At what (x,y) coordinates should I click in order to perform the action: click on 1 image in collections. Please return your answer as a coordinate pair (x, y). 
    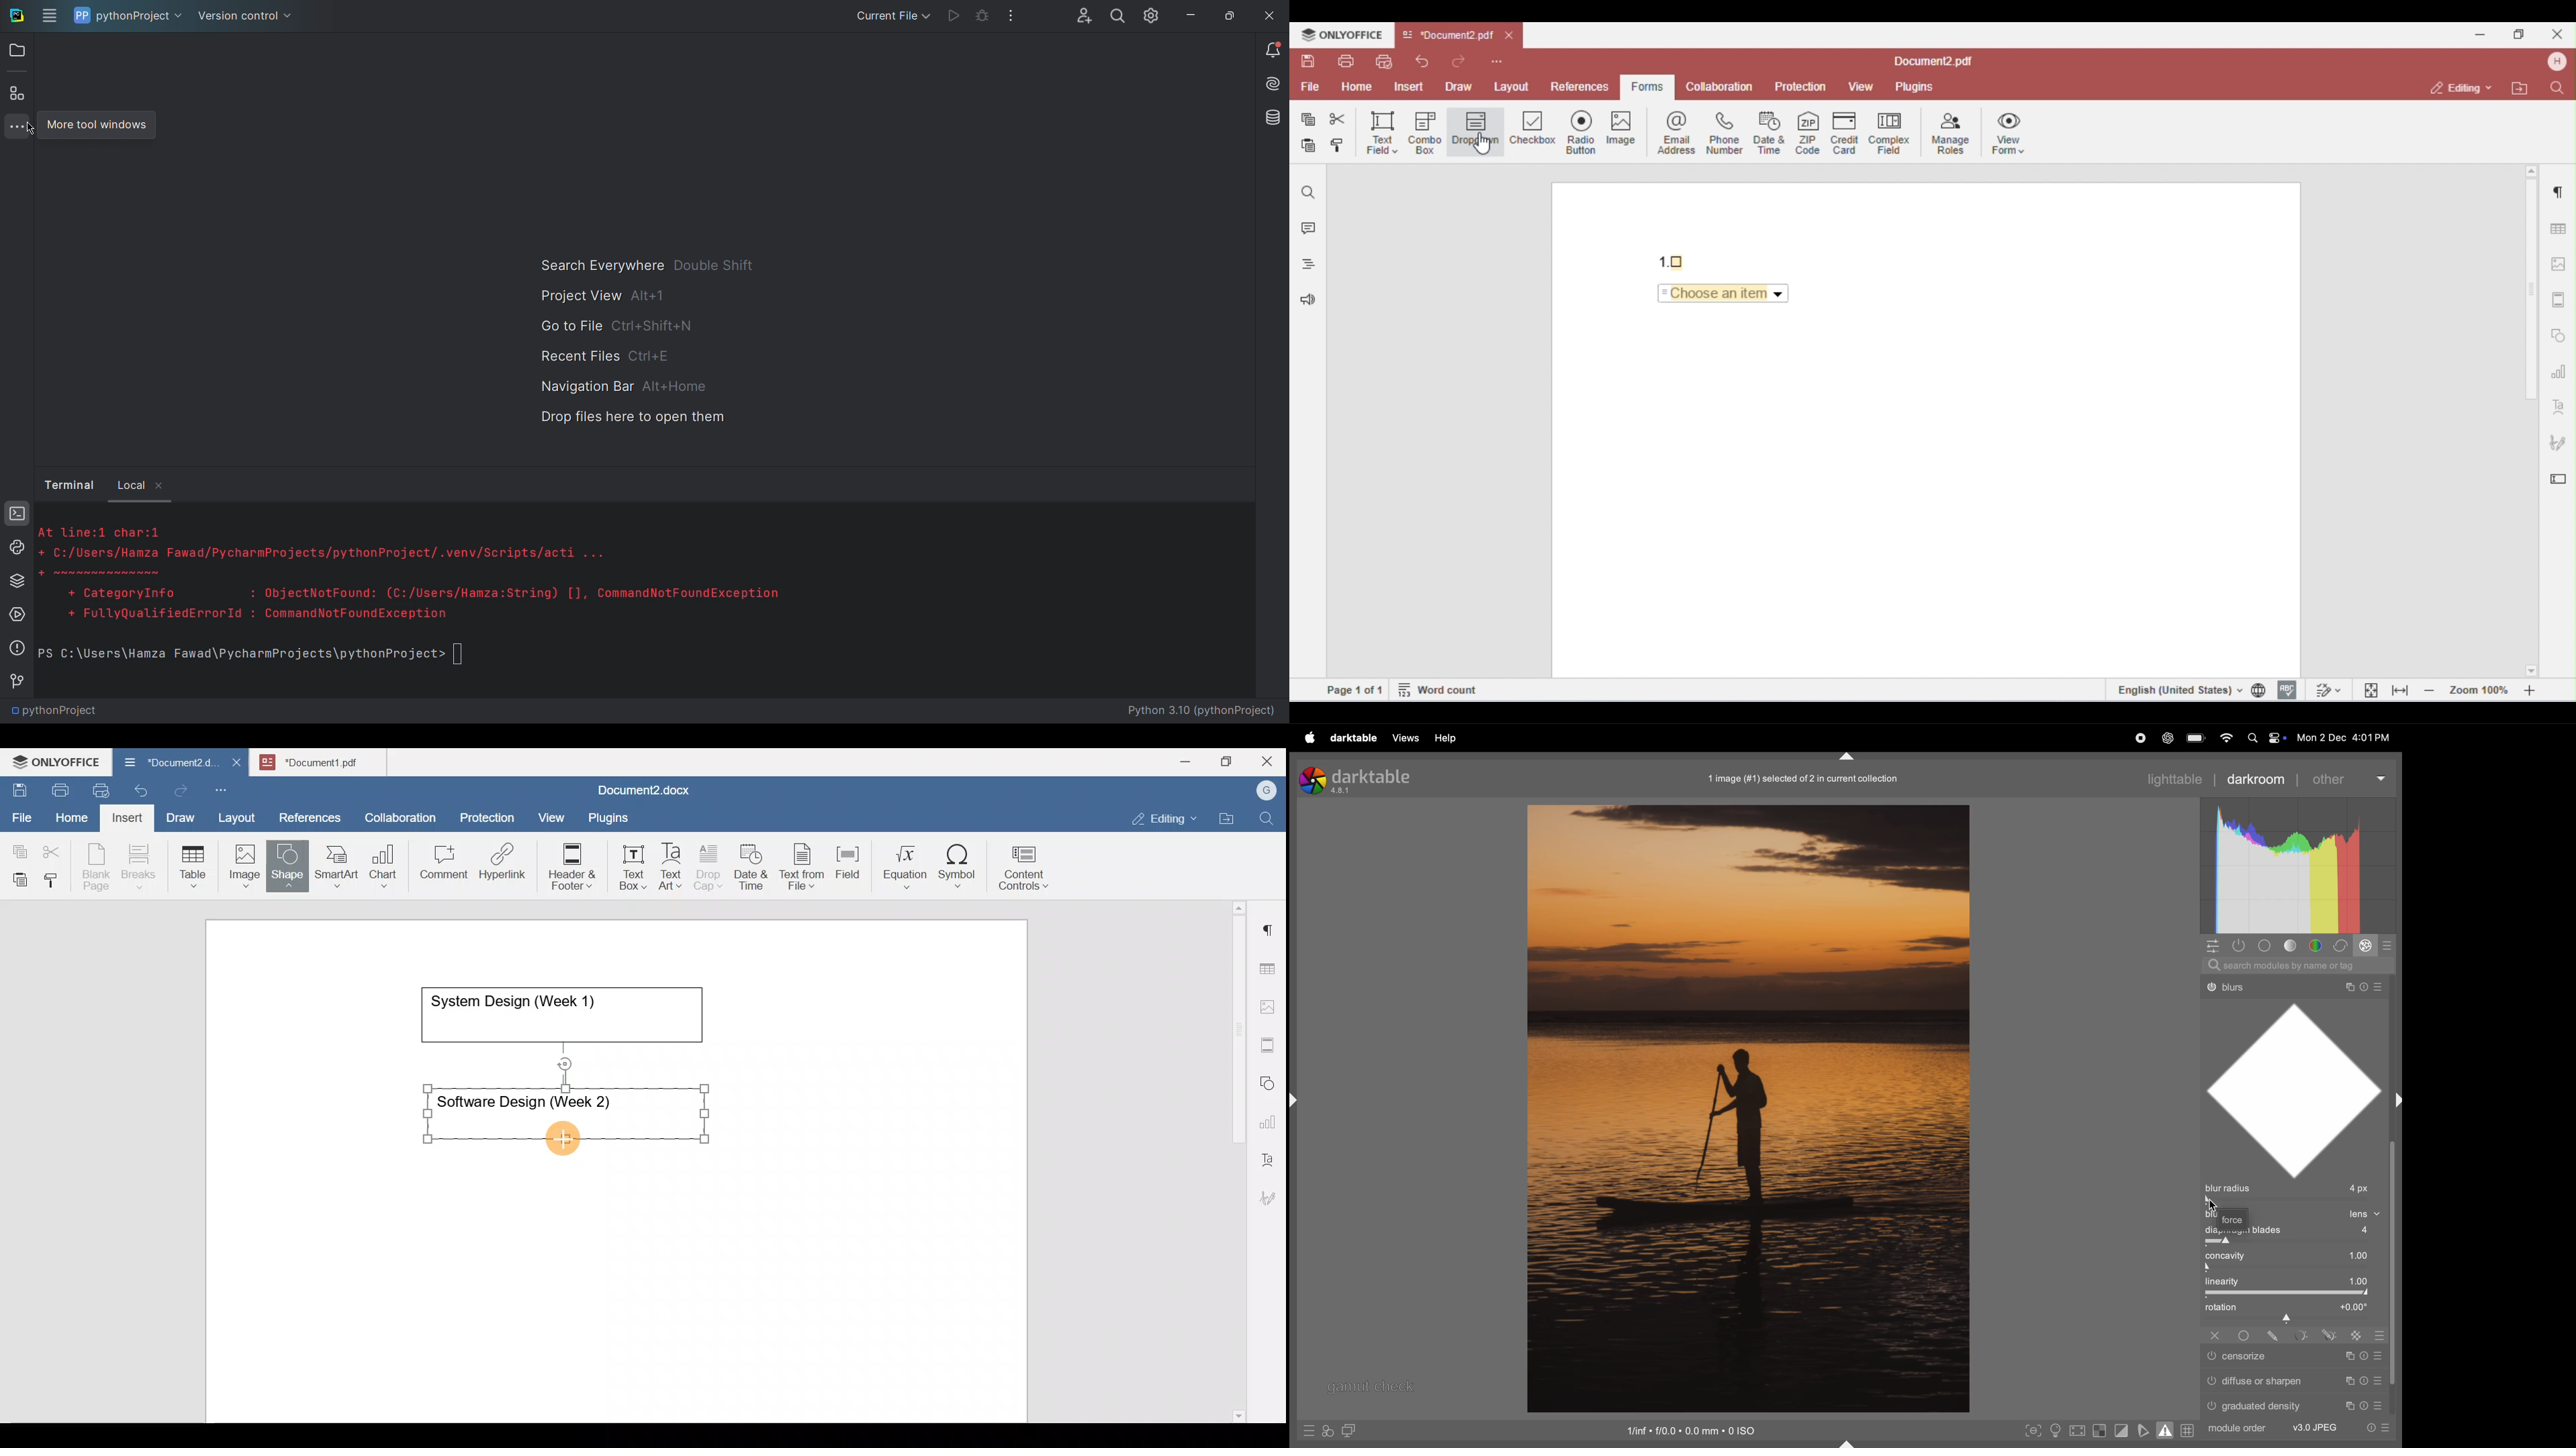
    Looking at the image, I should click on (1808, 777).